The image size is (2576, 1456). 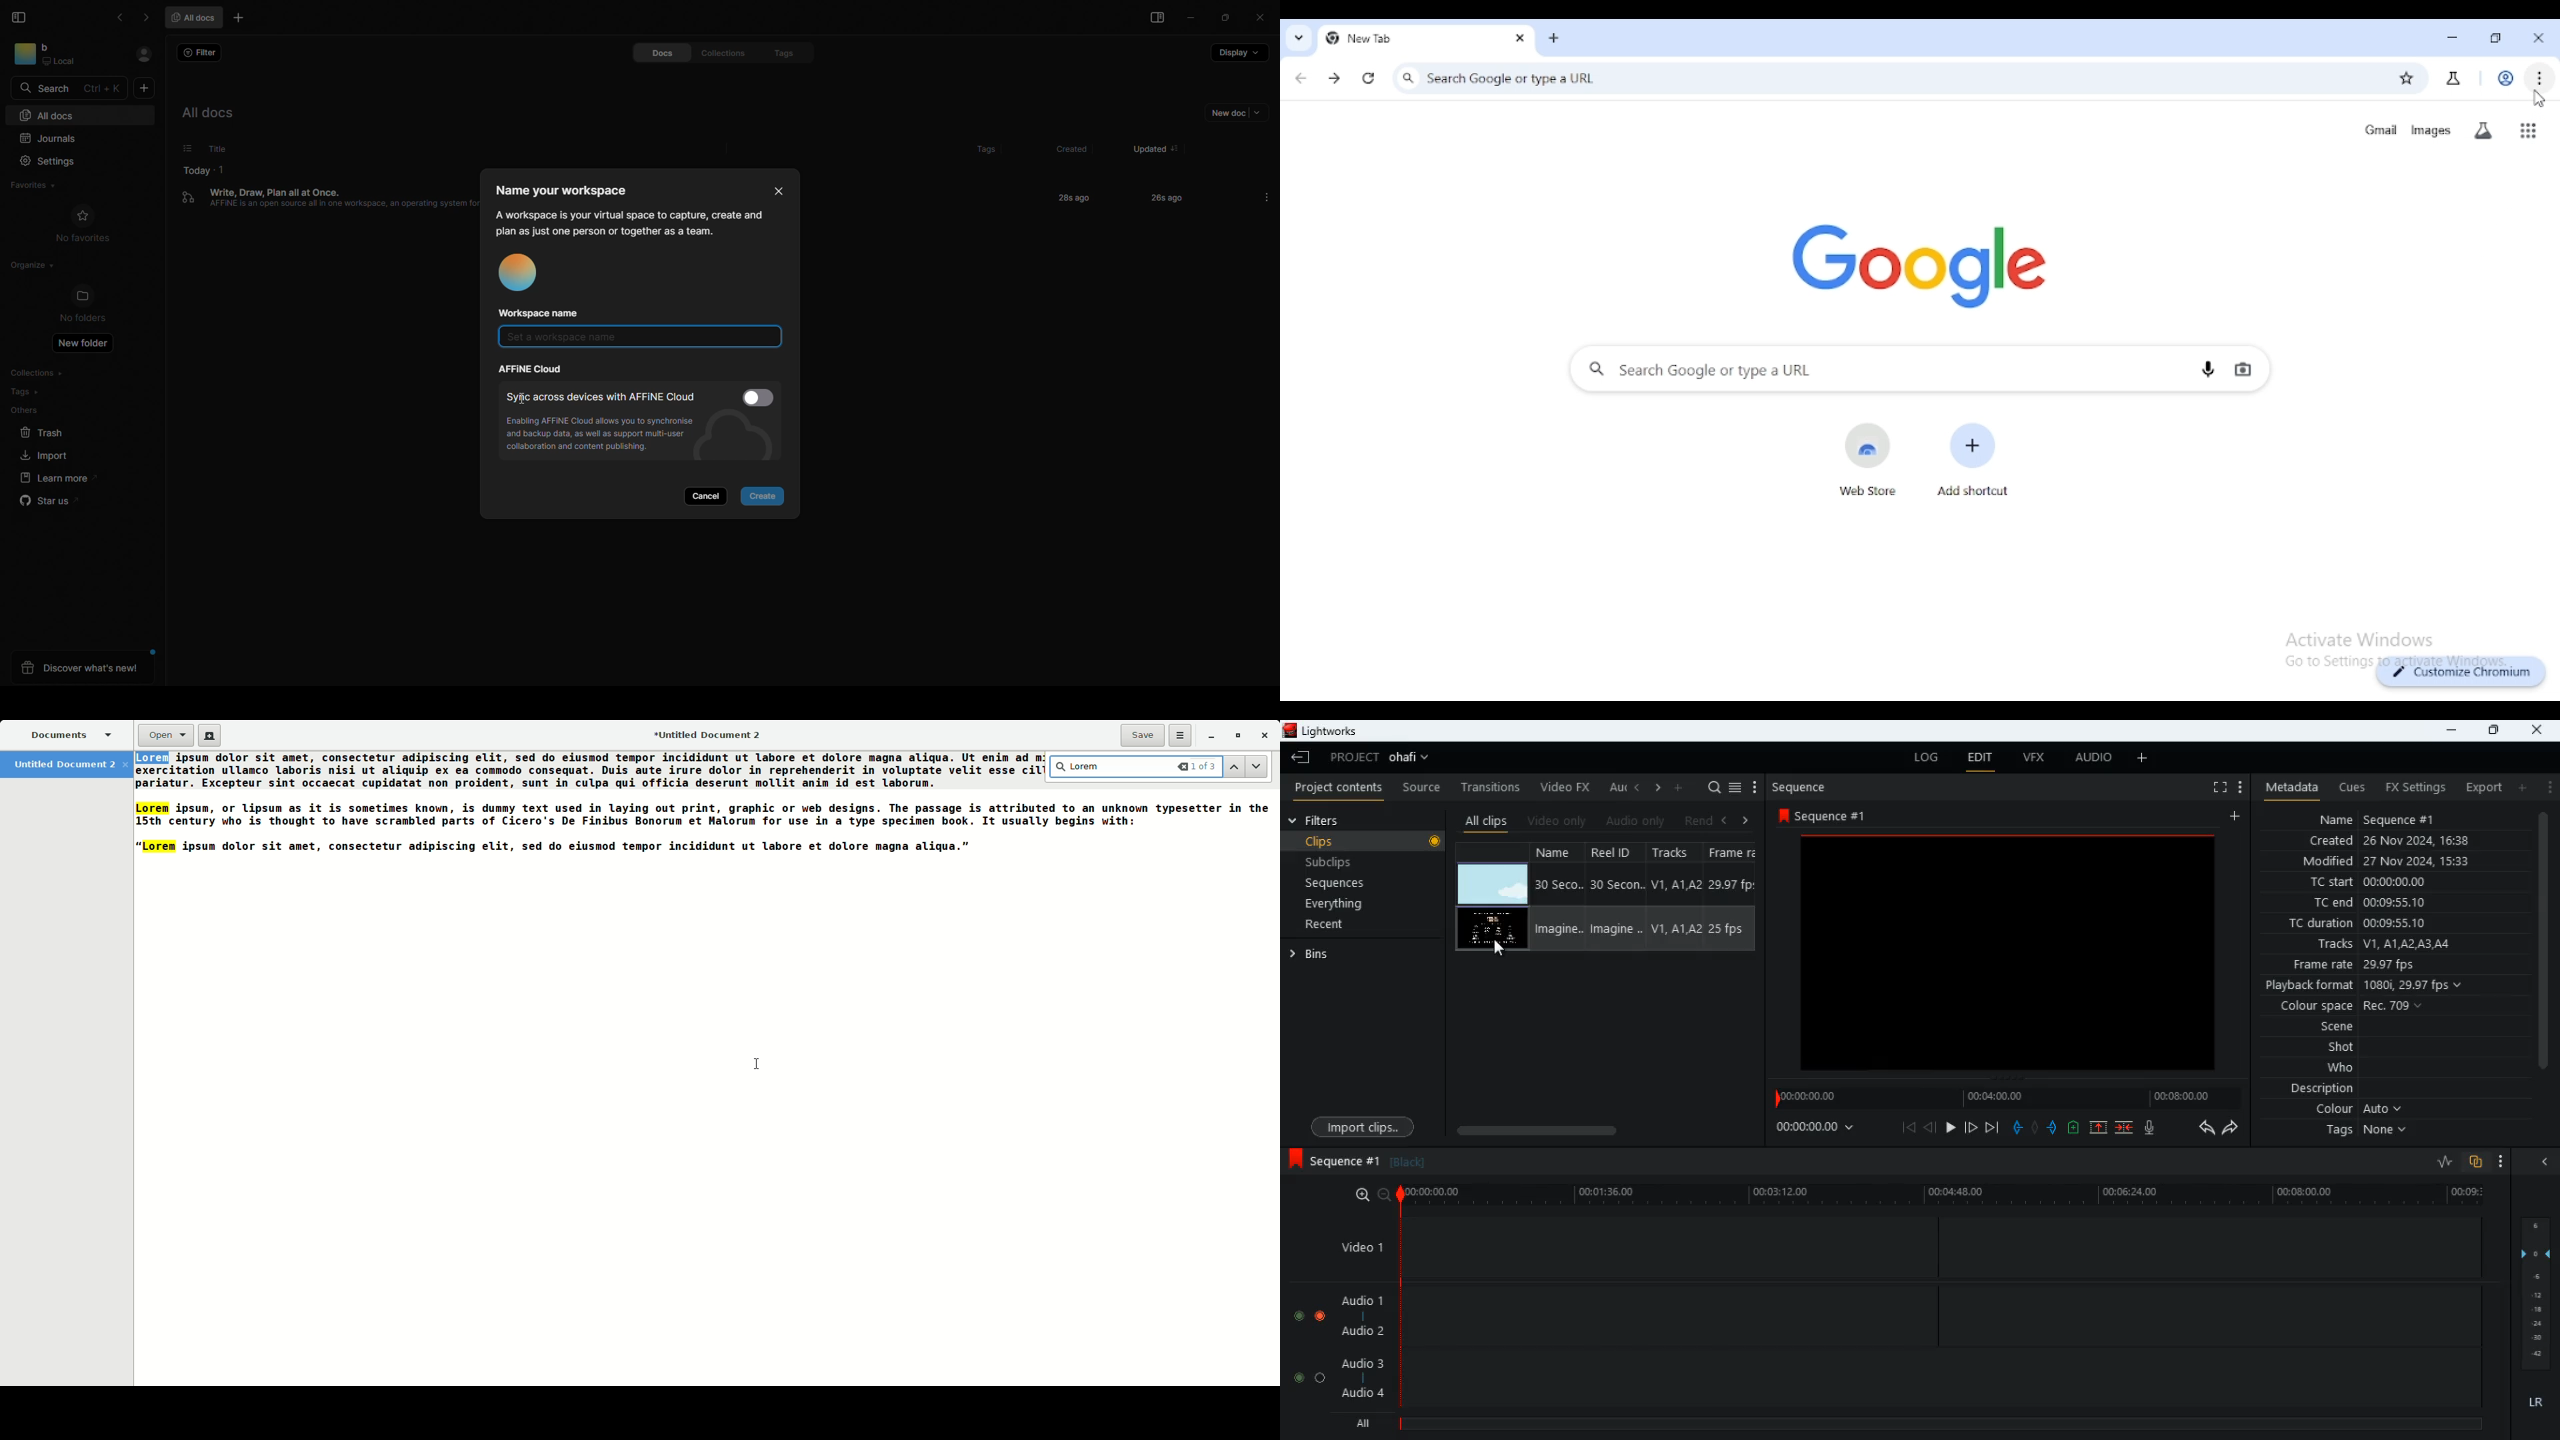 I want to click on backwards, so click(x=2204, y=1128).